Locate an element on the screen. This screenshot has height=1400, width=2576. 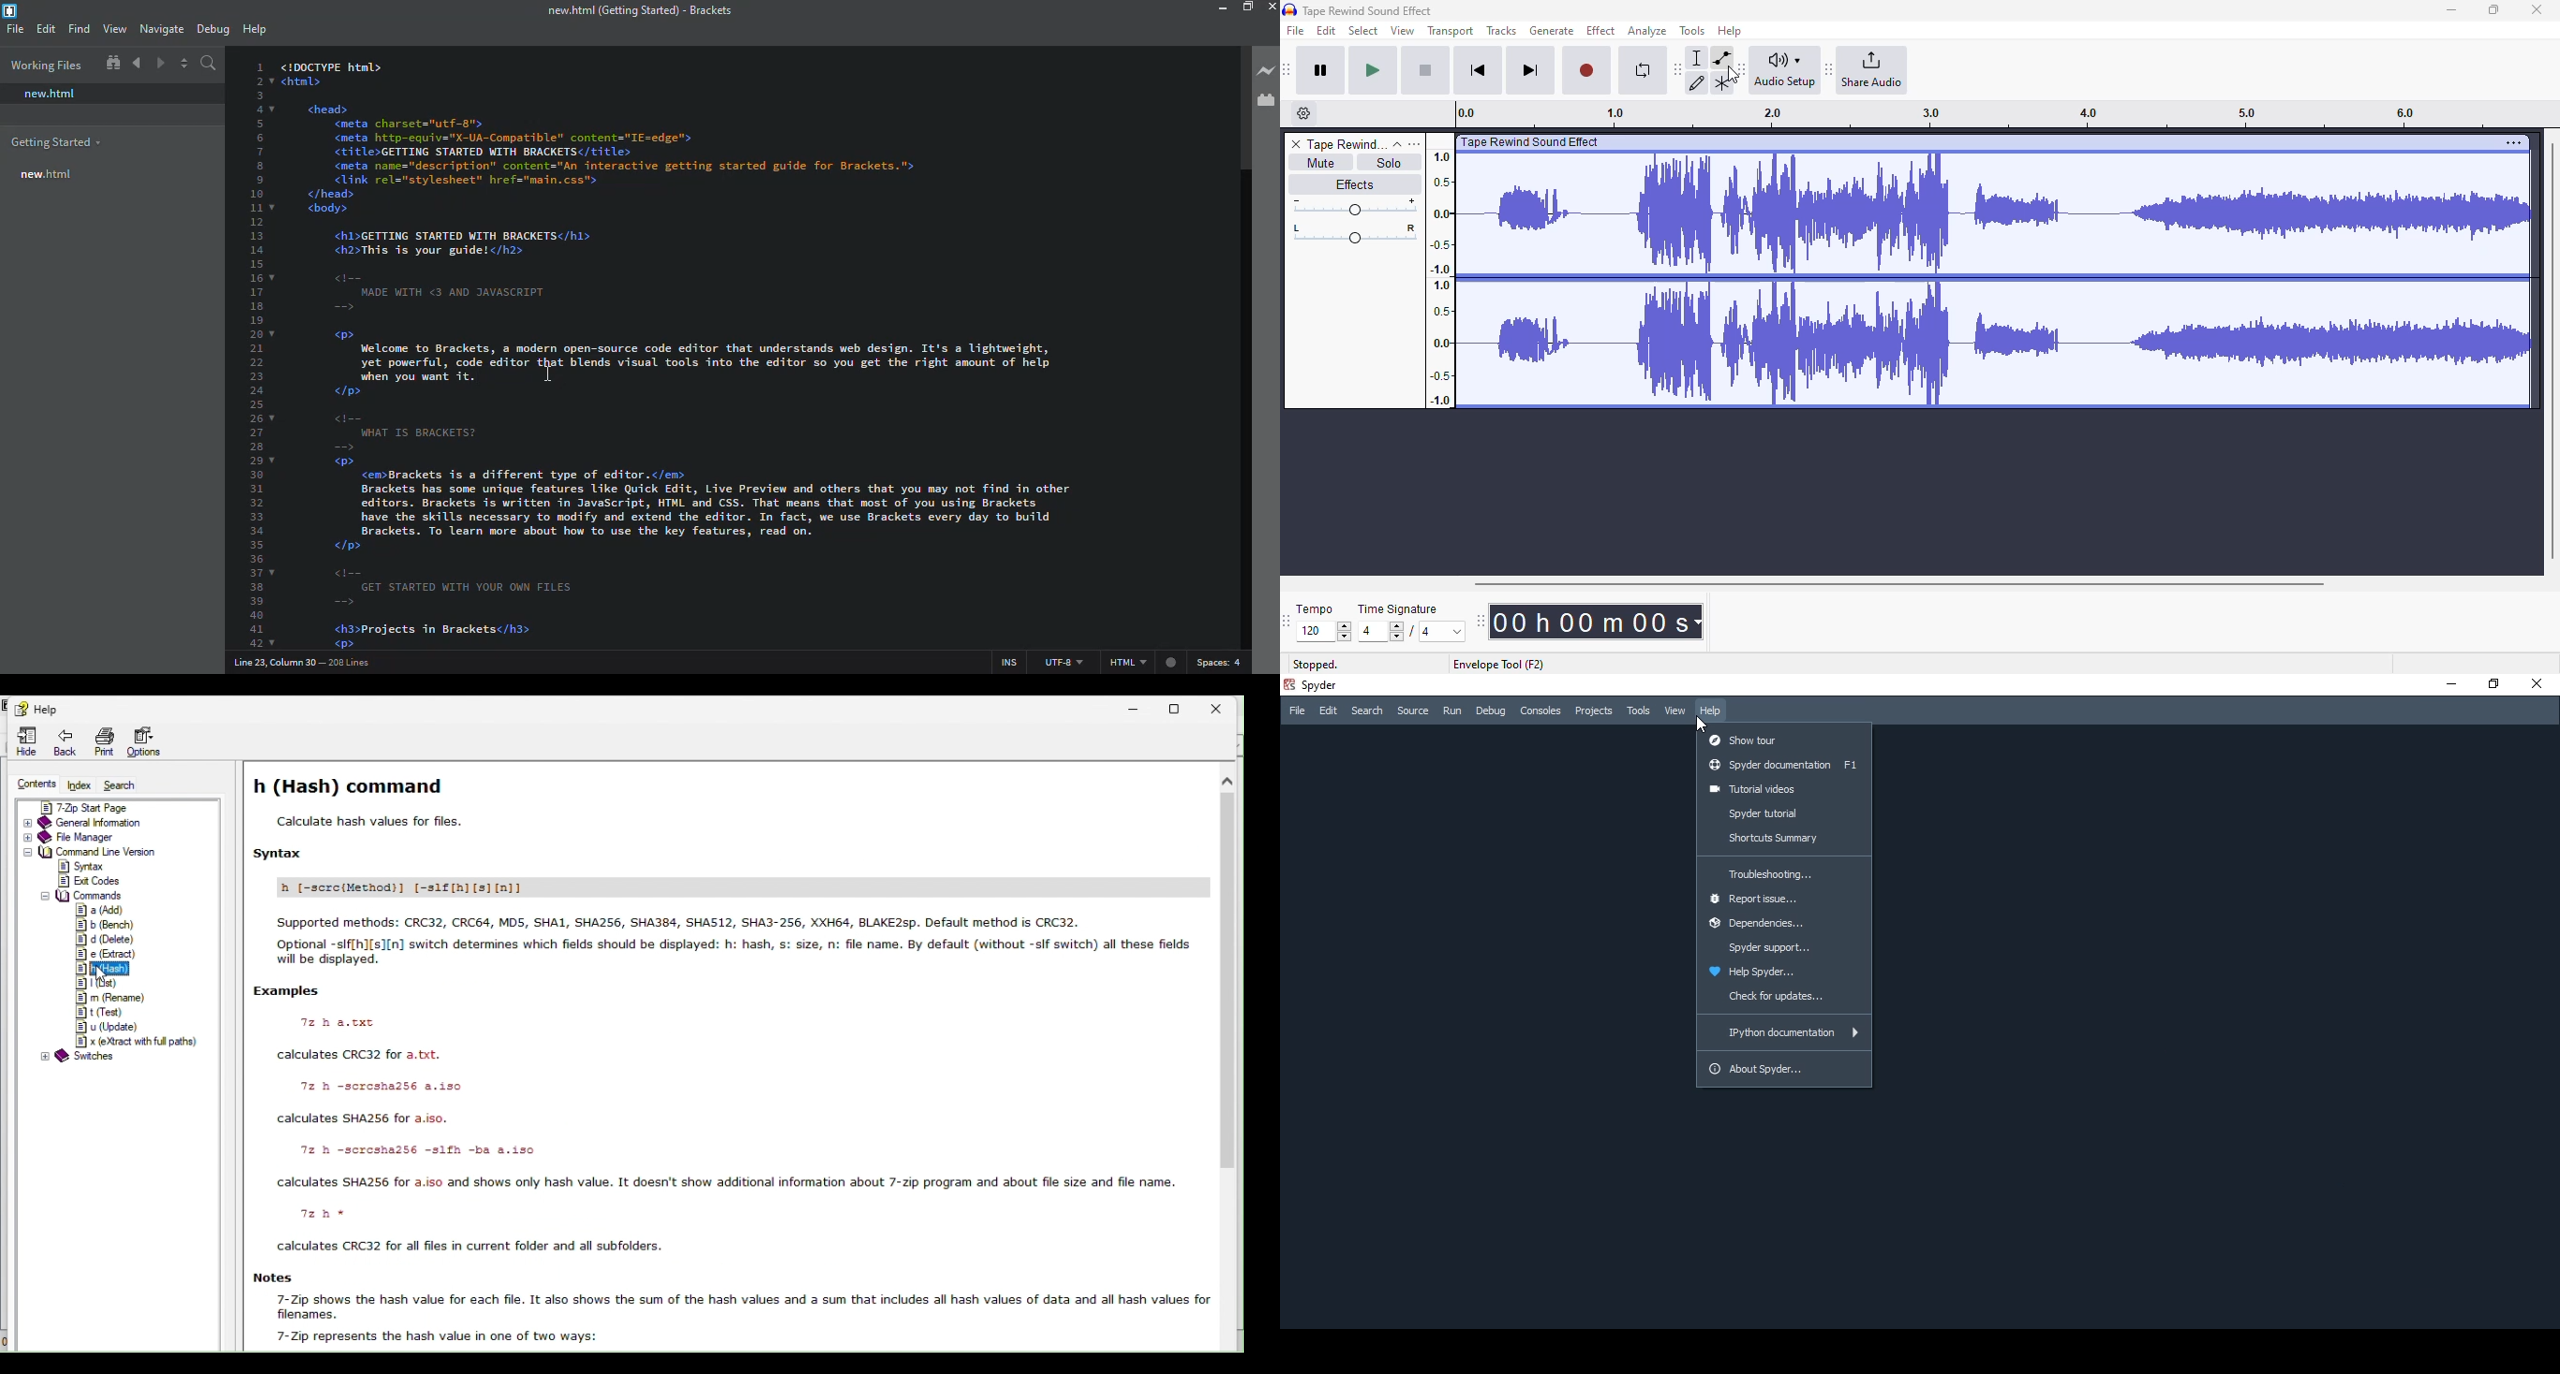
check for updates is located at coordinates (1782, 999).